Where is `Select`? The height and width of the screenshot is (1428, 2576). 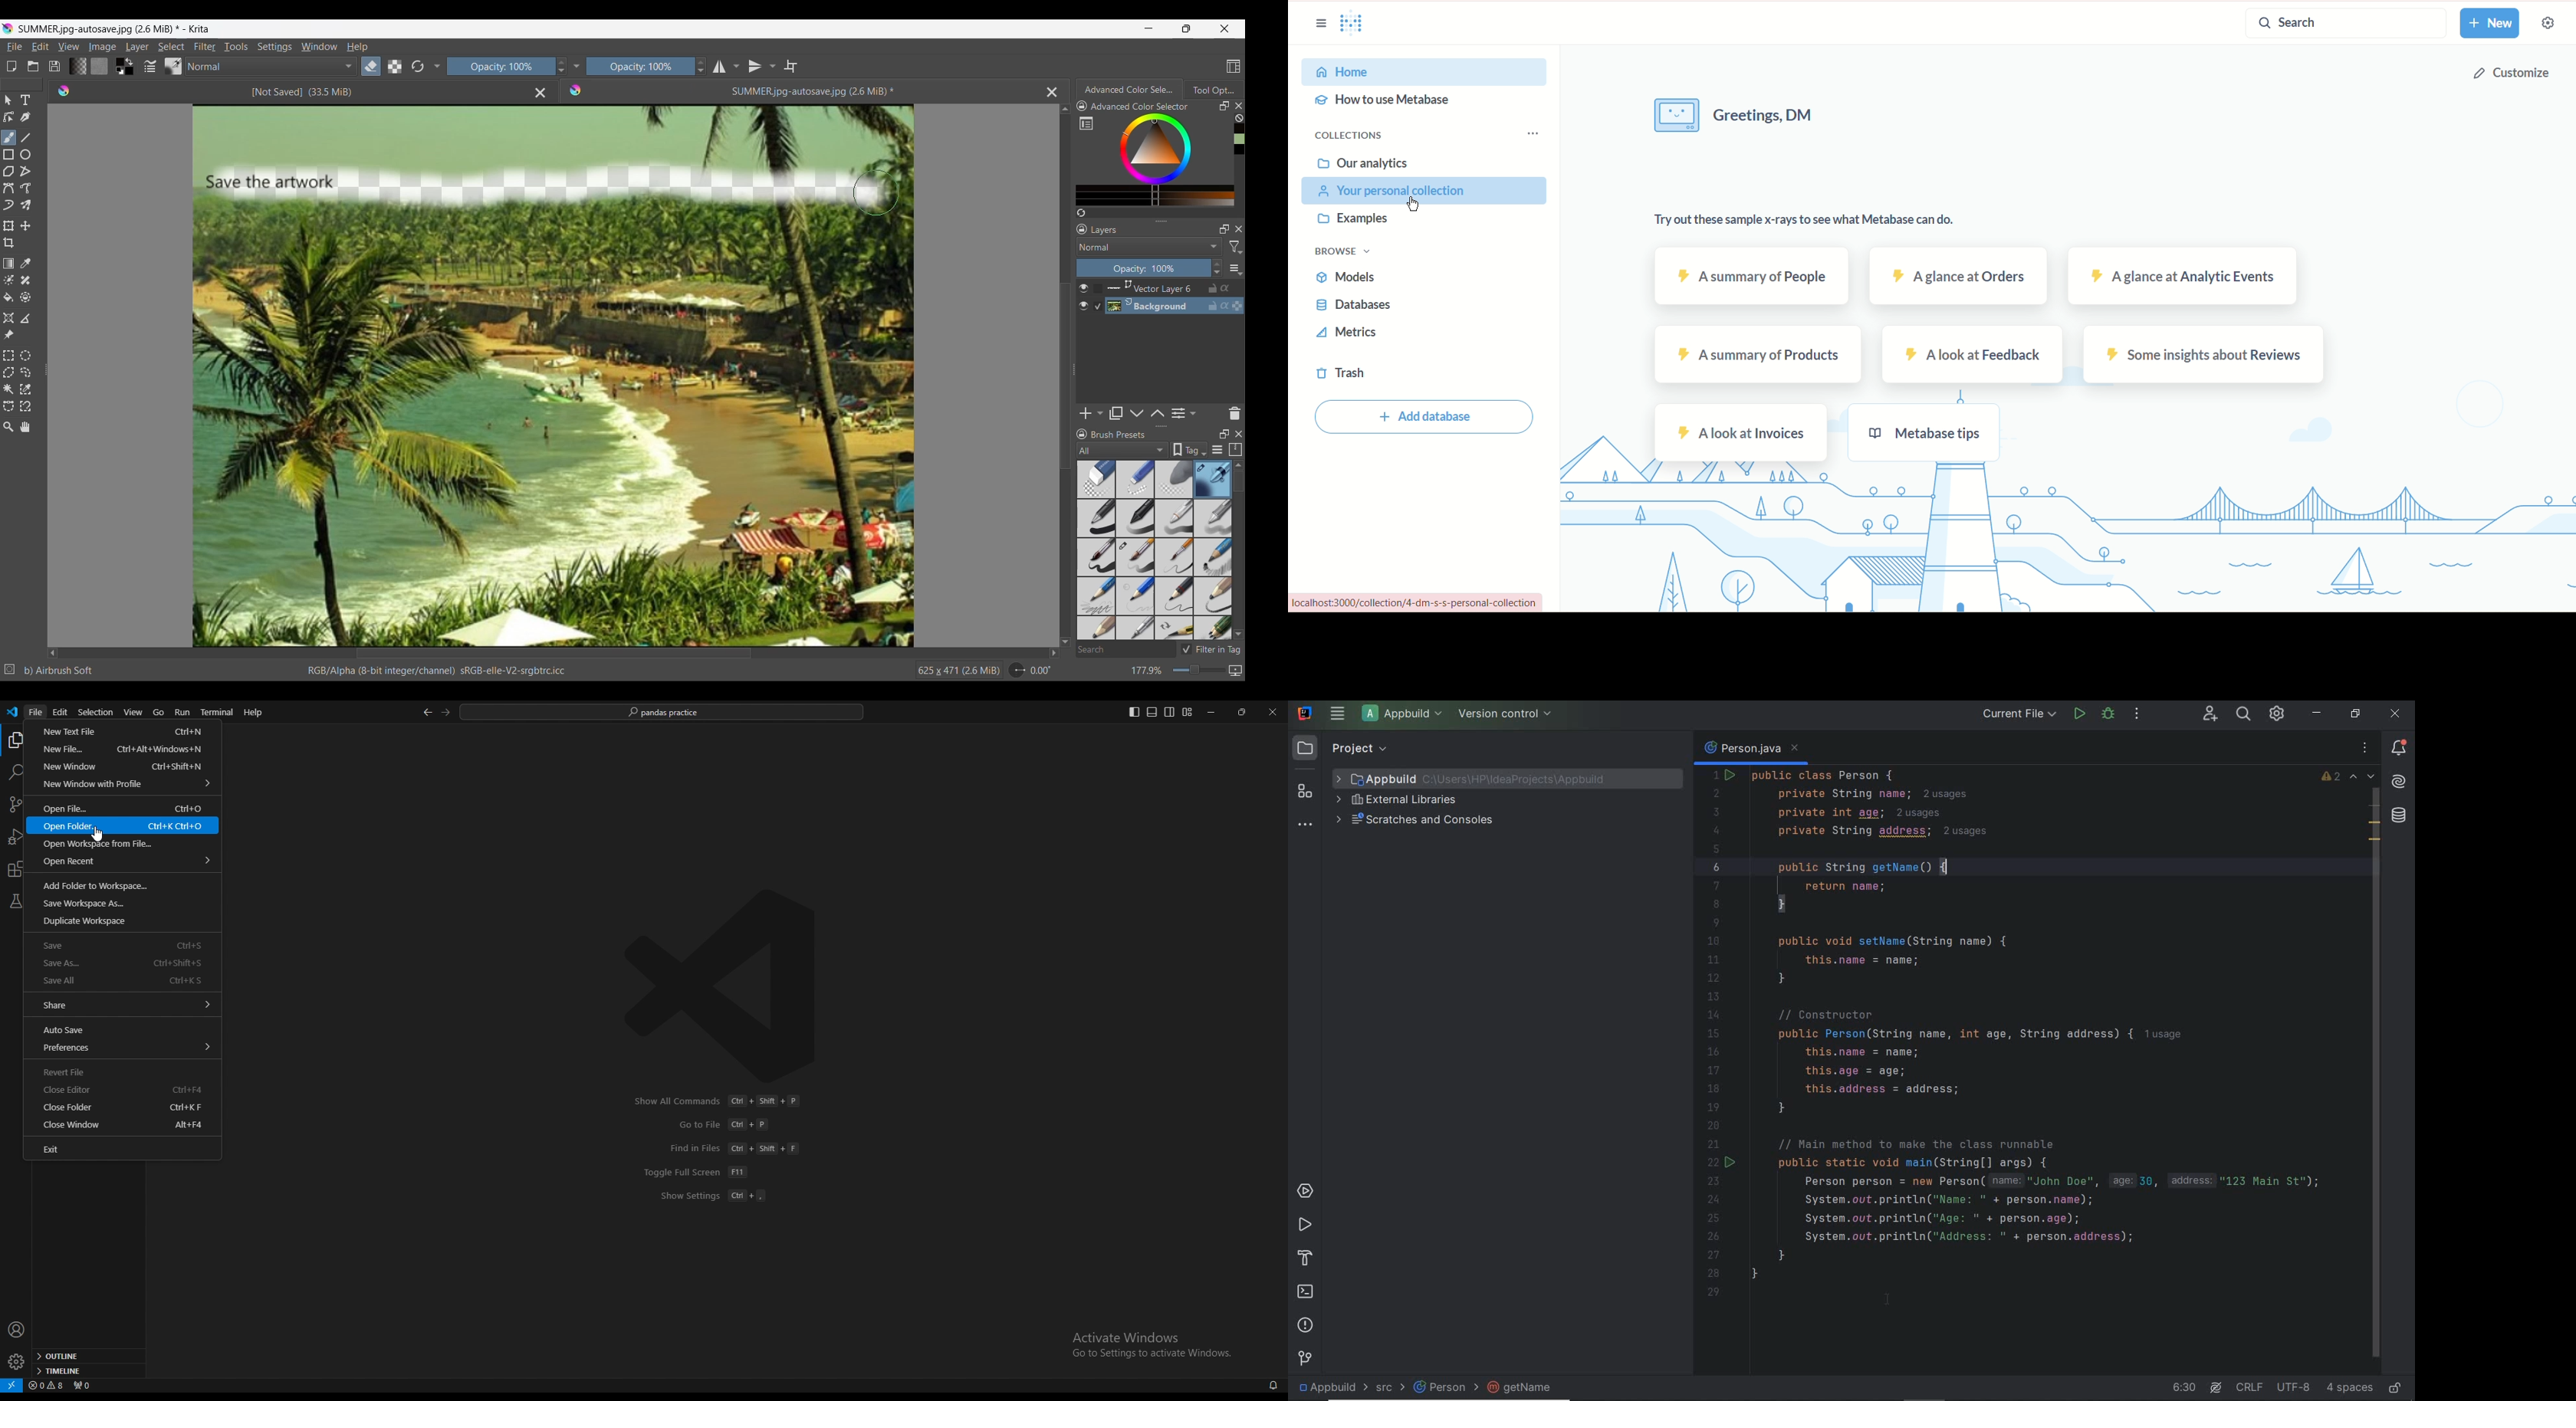
Select is located at coordinates (171, 47).